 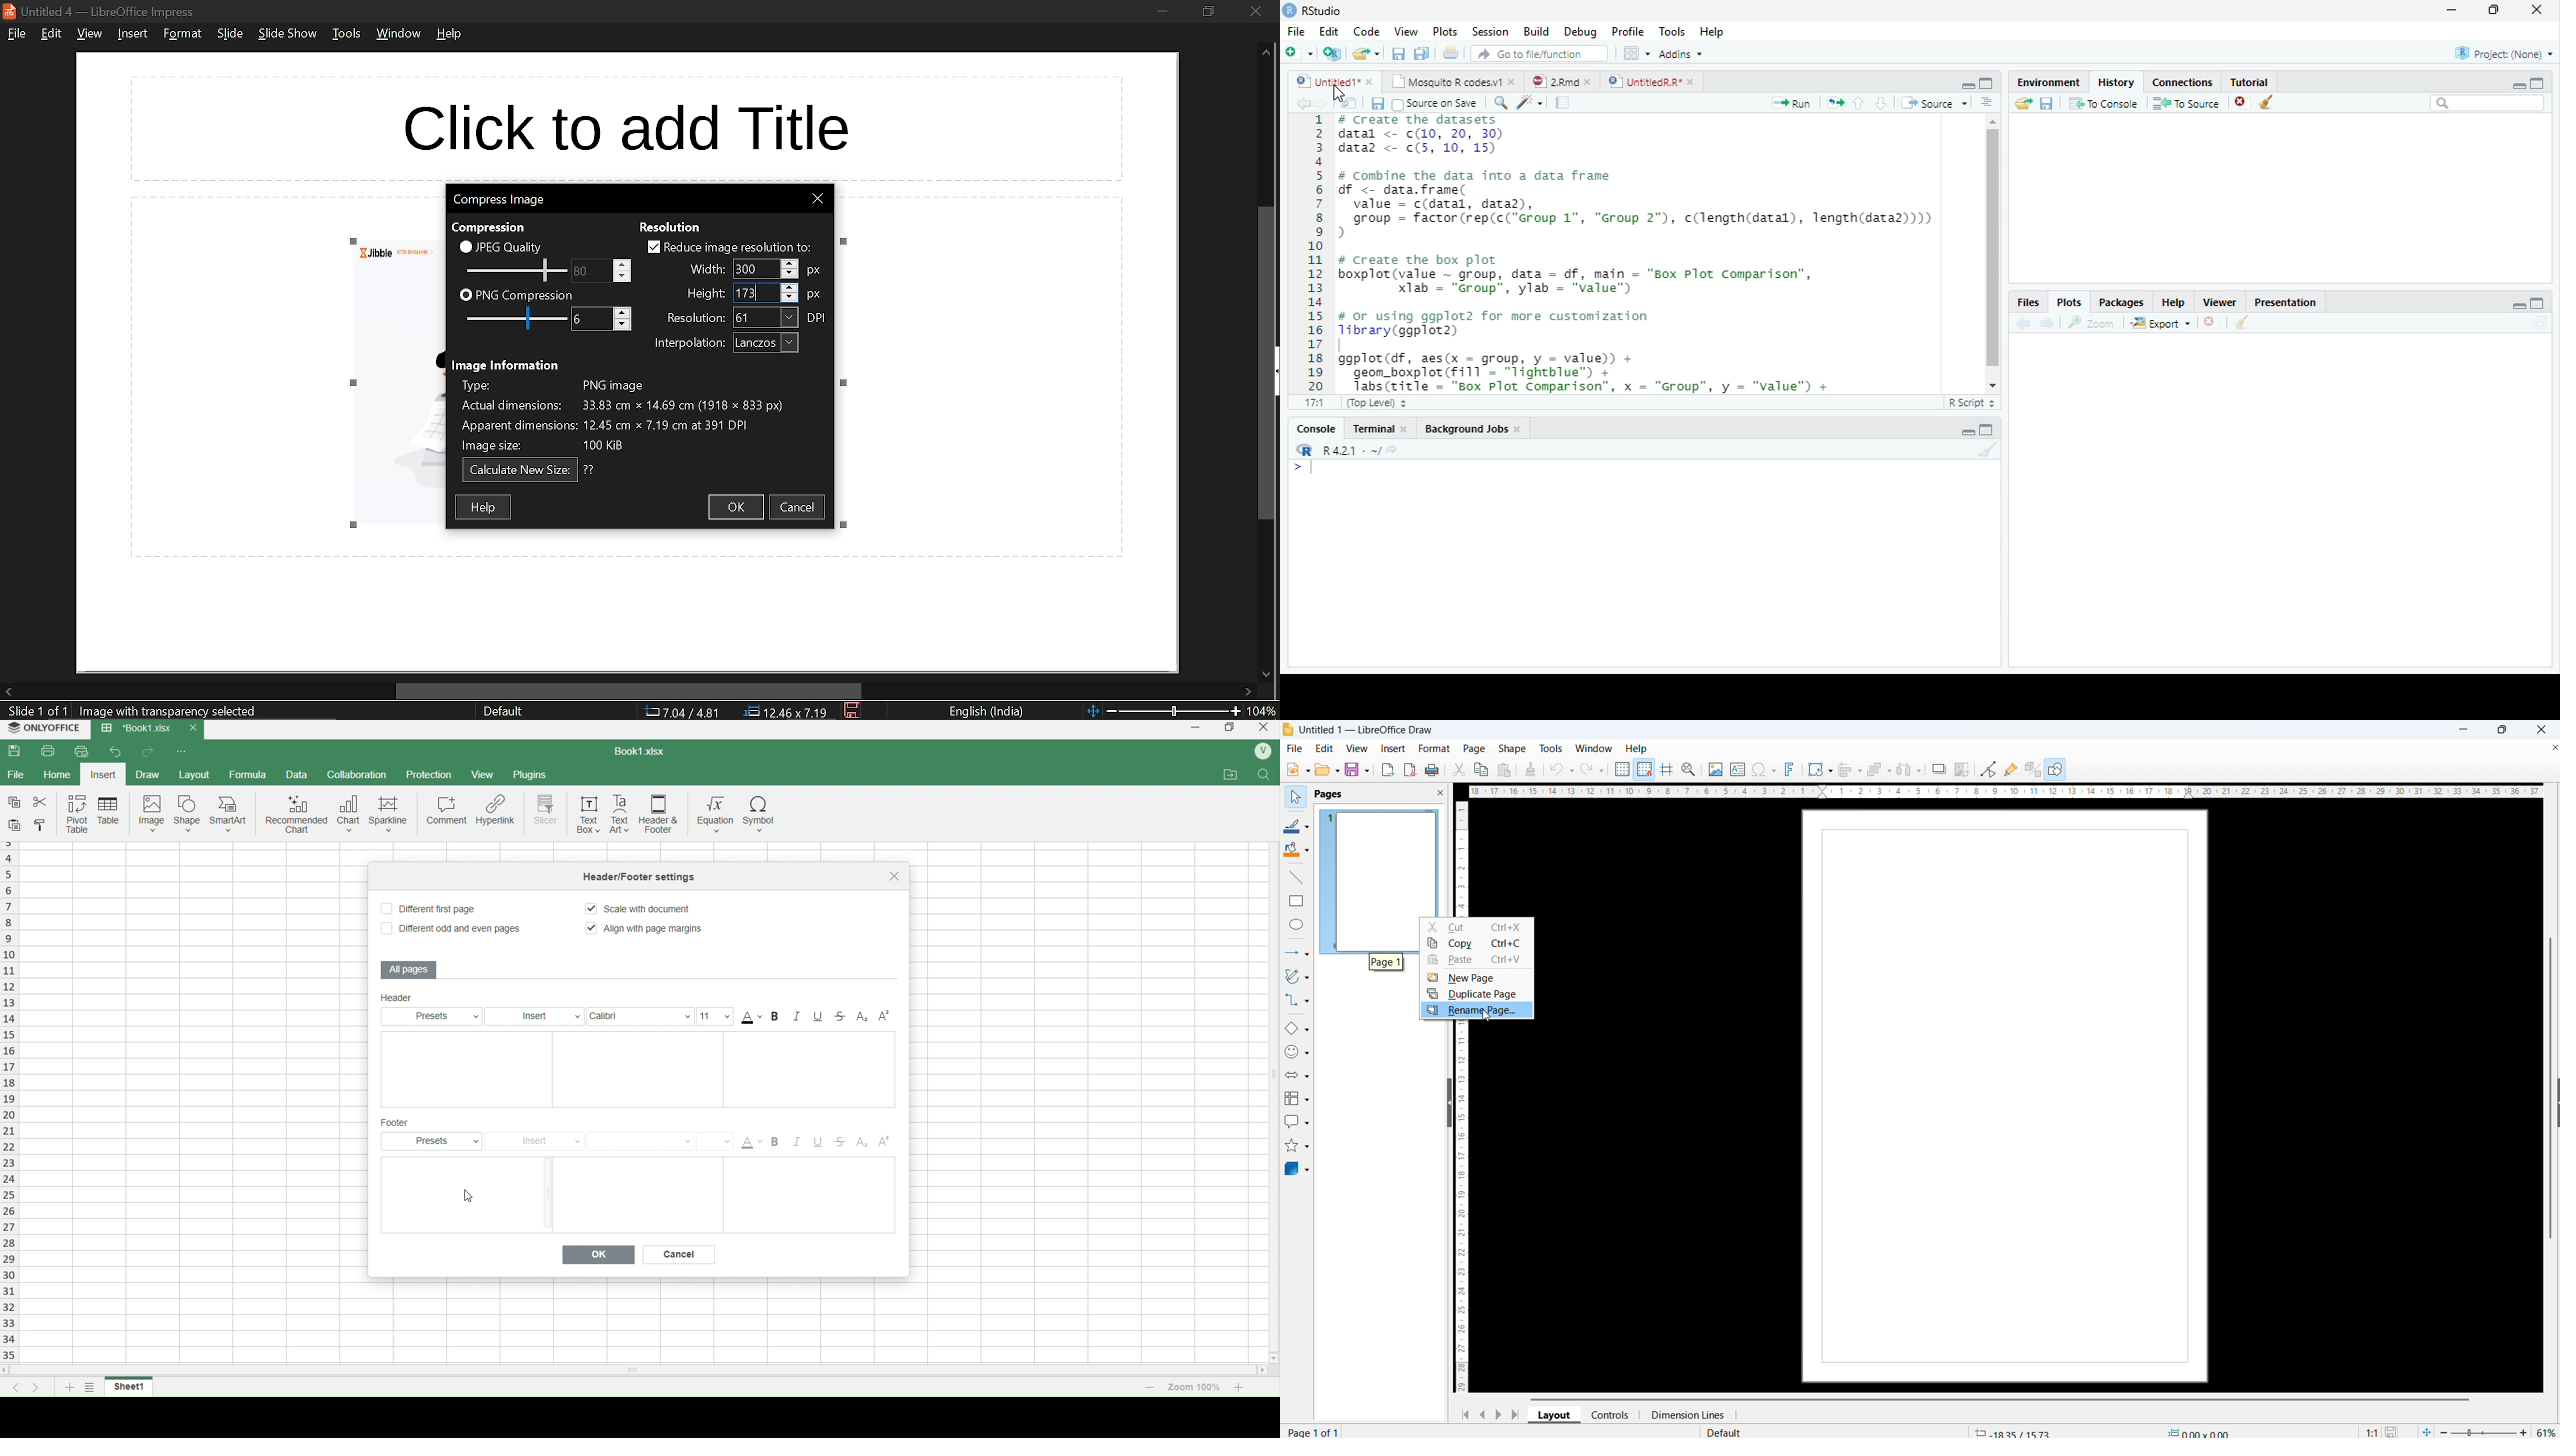 What do you see at coordinates (1476, 961) in the screenshot?
I see `paste` at bounding box center [1476, 961].